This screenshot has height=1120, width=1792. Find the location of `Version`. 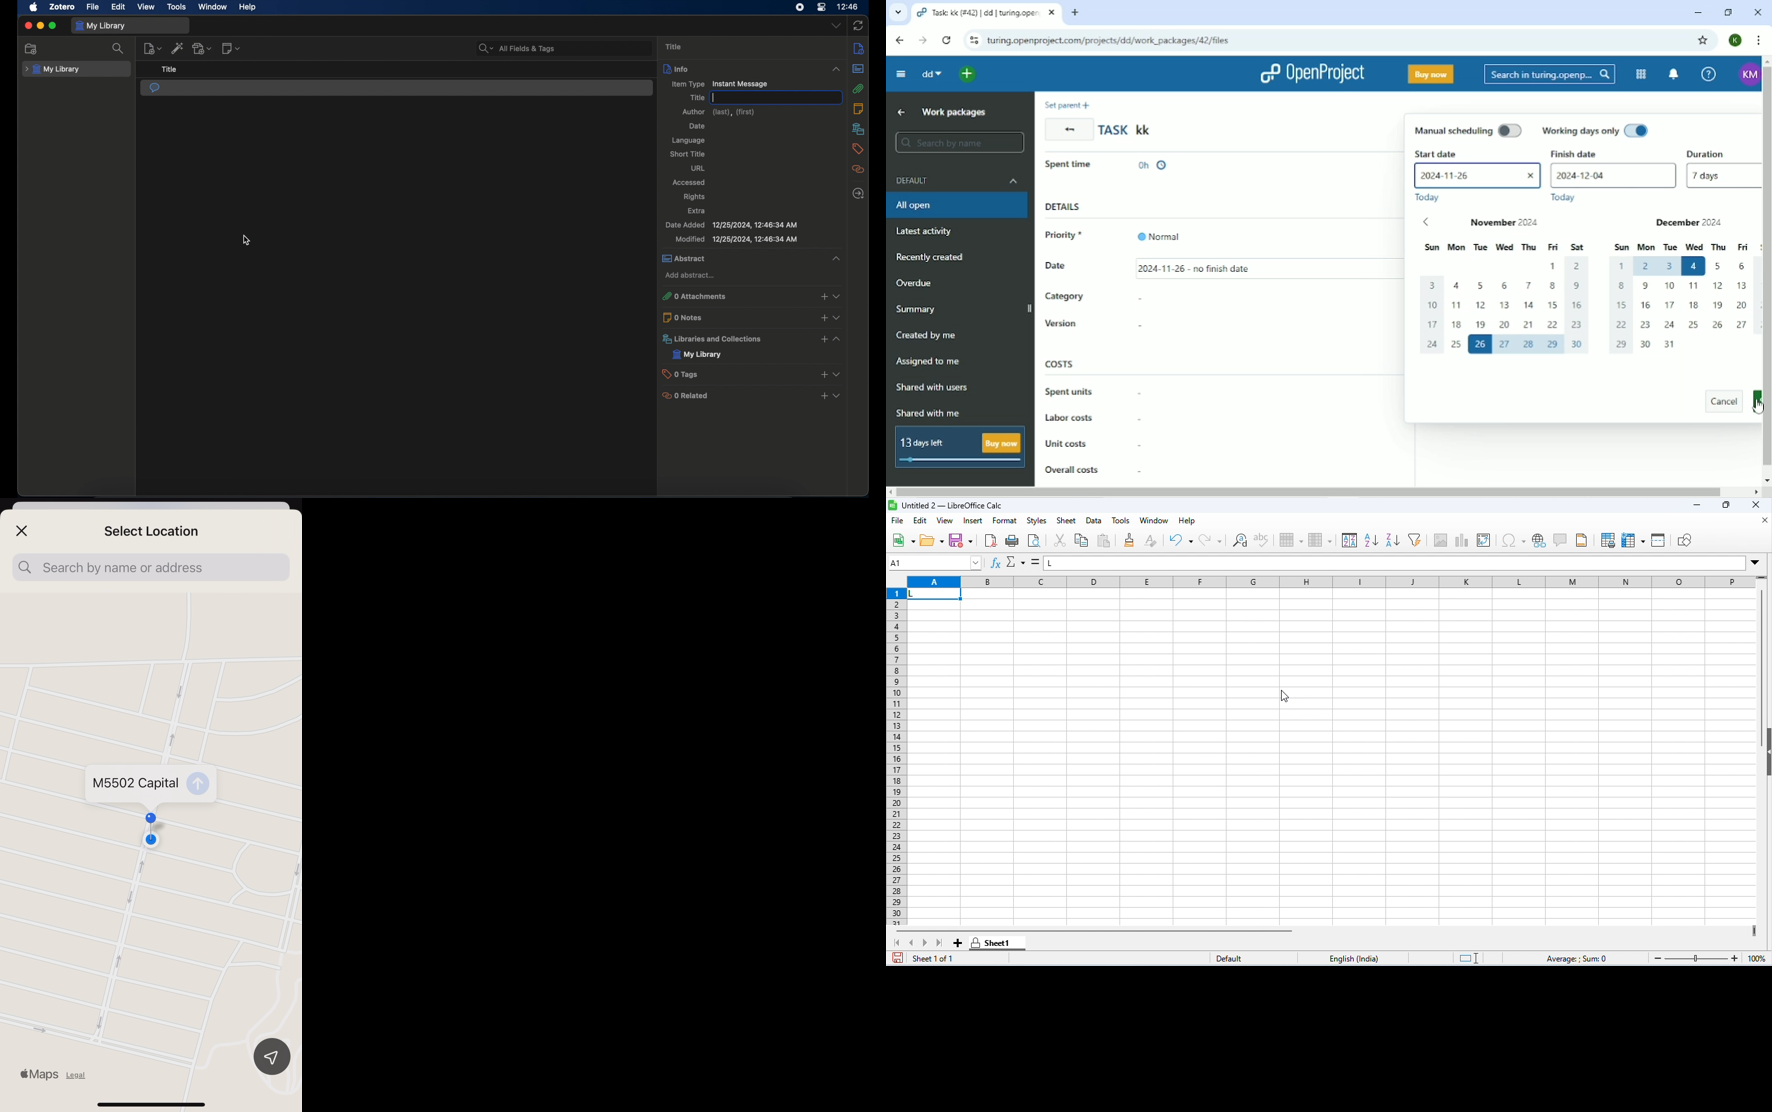

Version is located at coordinates (1096, 324).